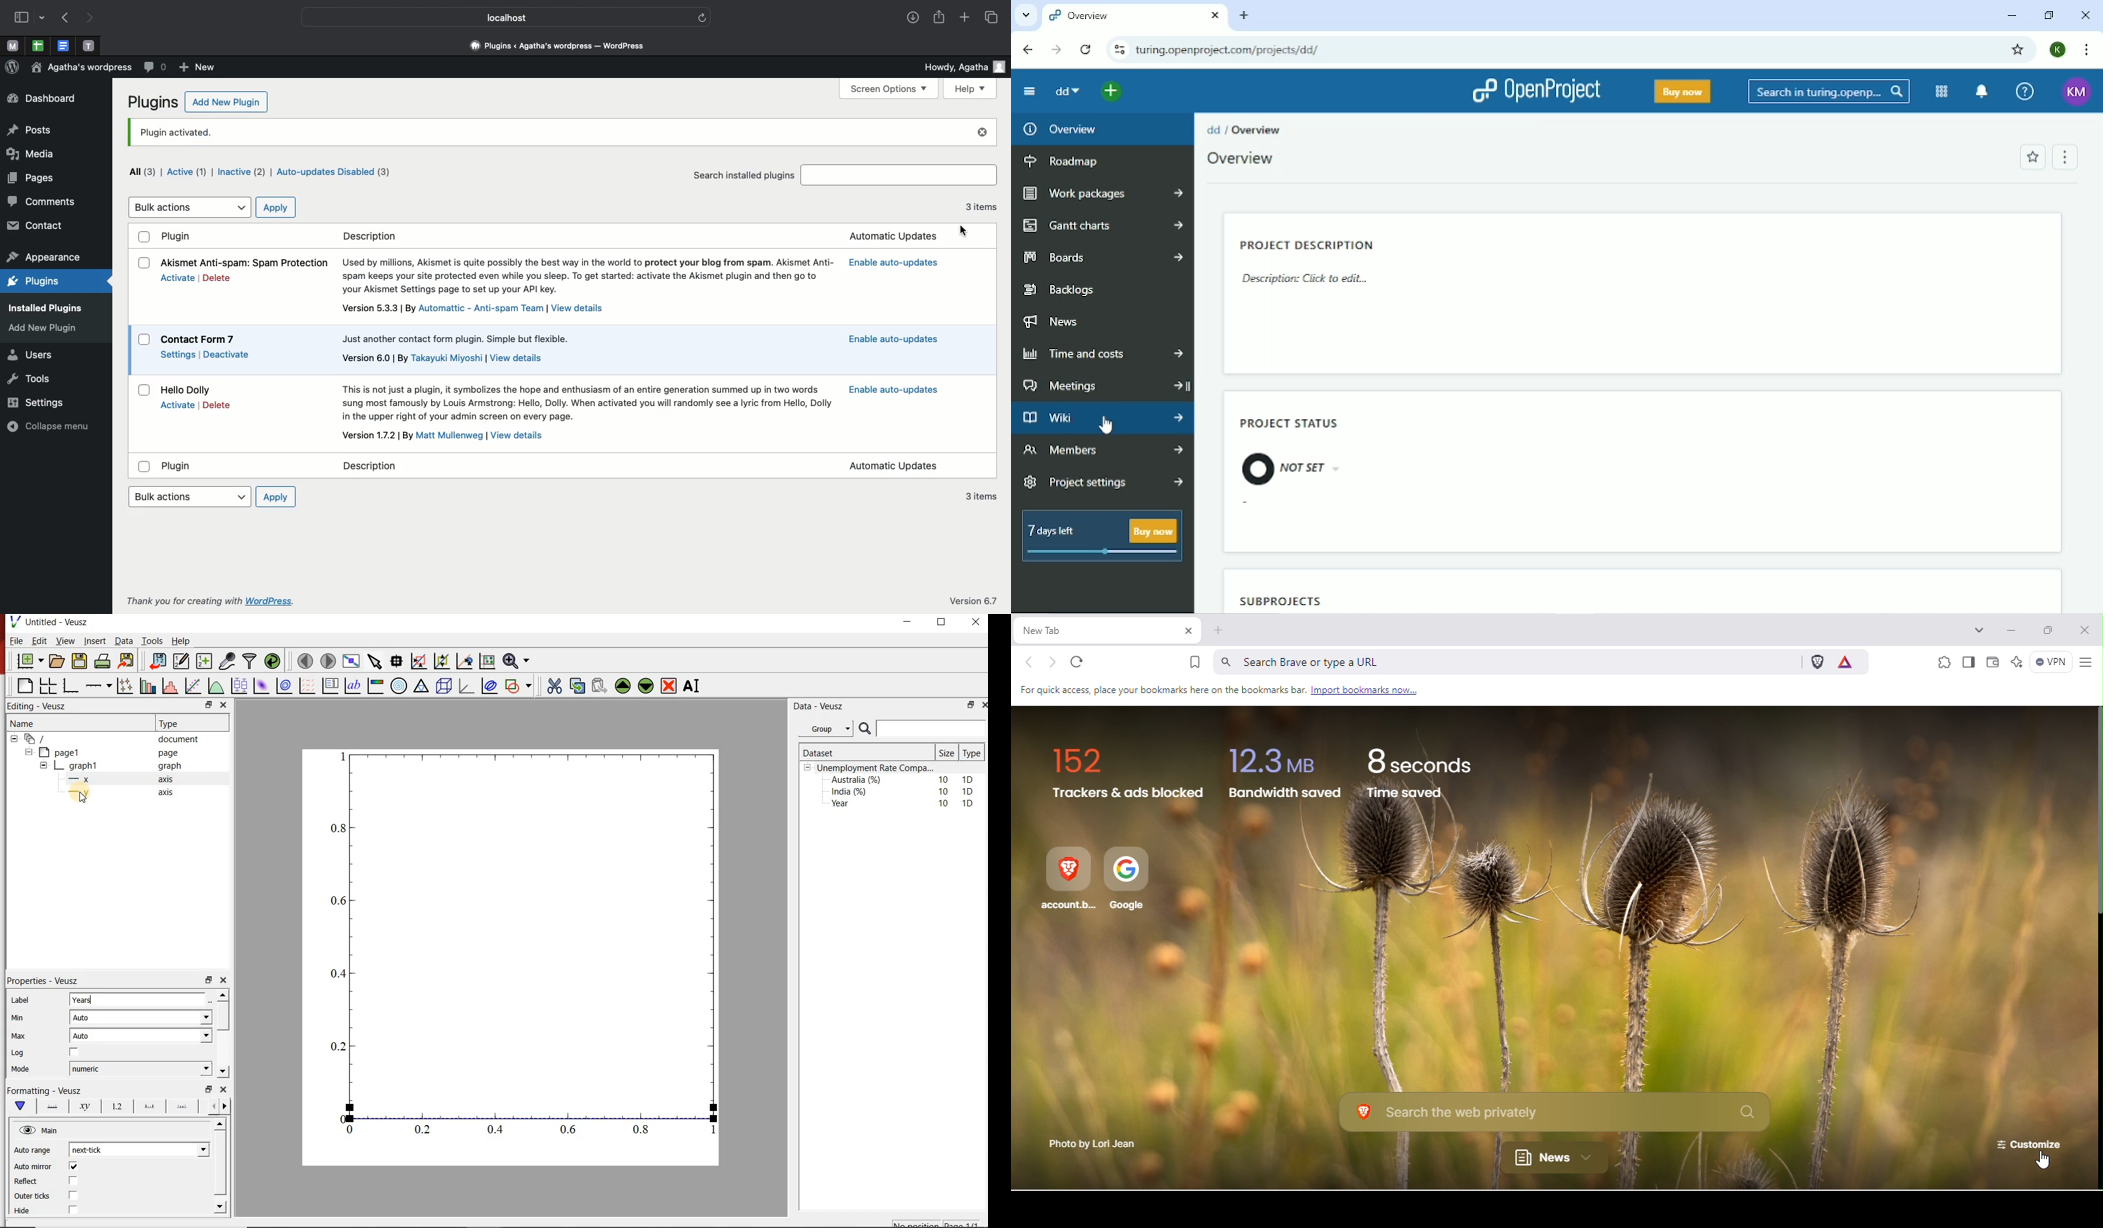 The image size is (2128, 1232). Describe the element at coordinates (220, 1207) in the screenshot. I see `move down` at that location.